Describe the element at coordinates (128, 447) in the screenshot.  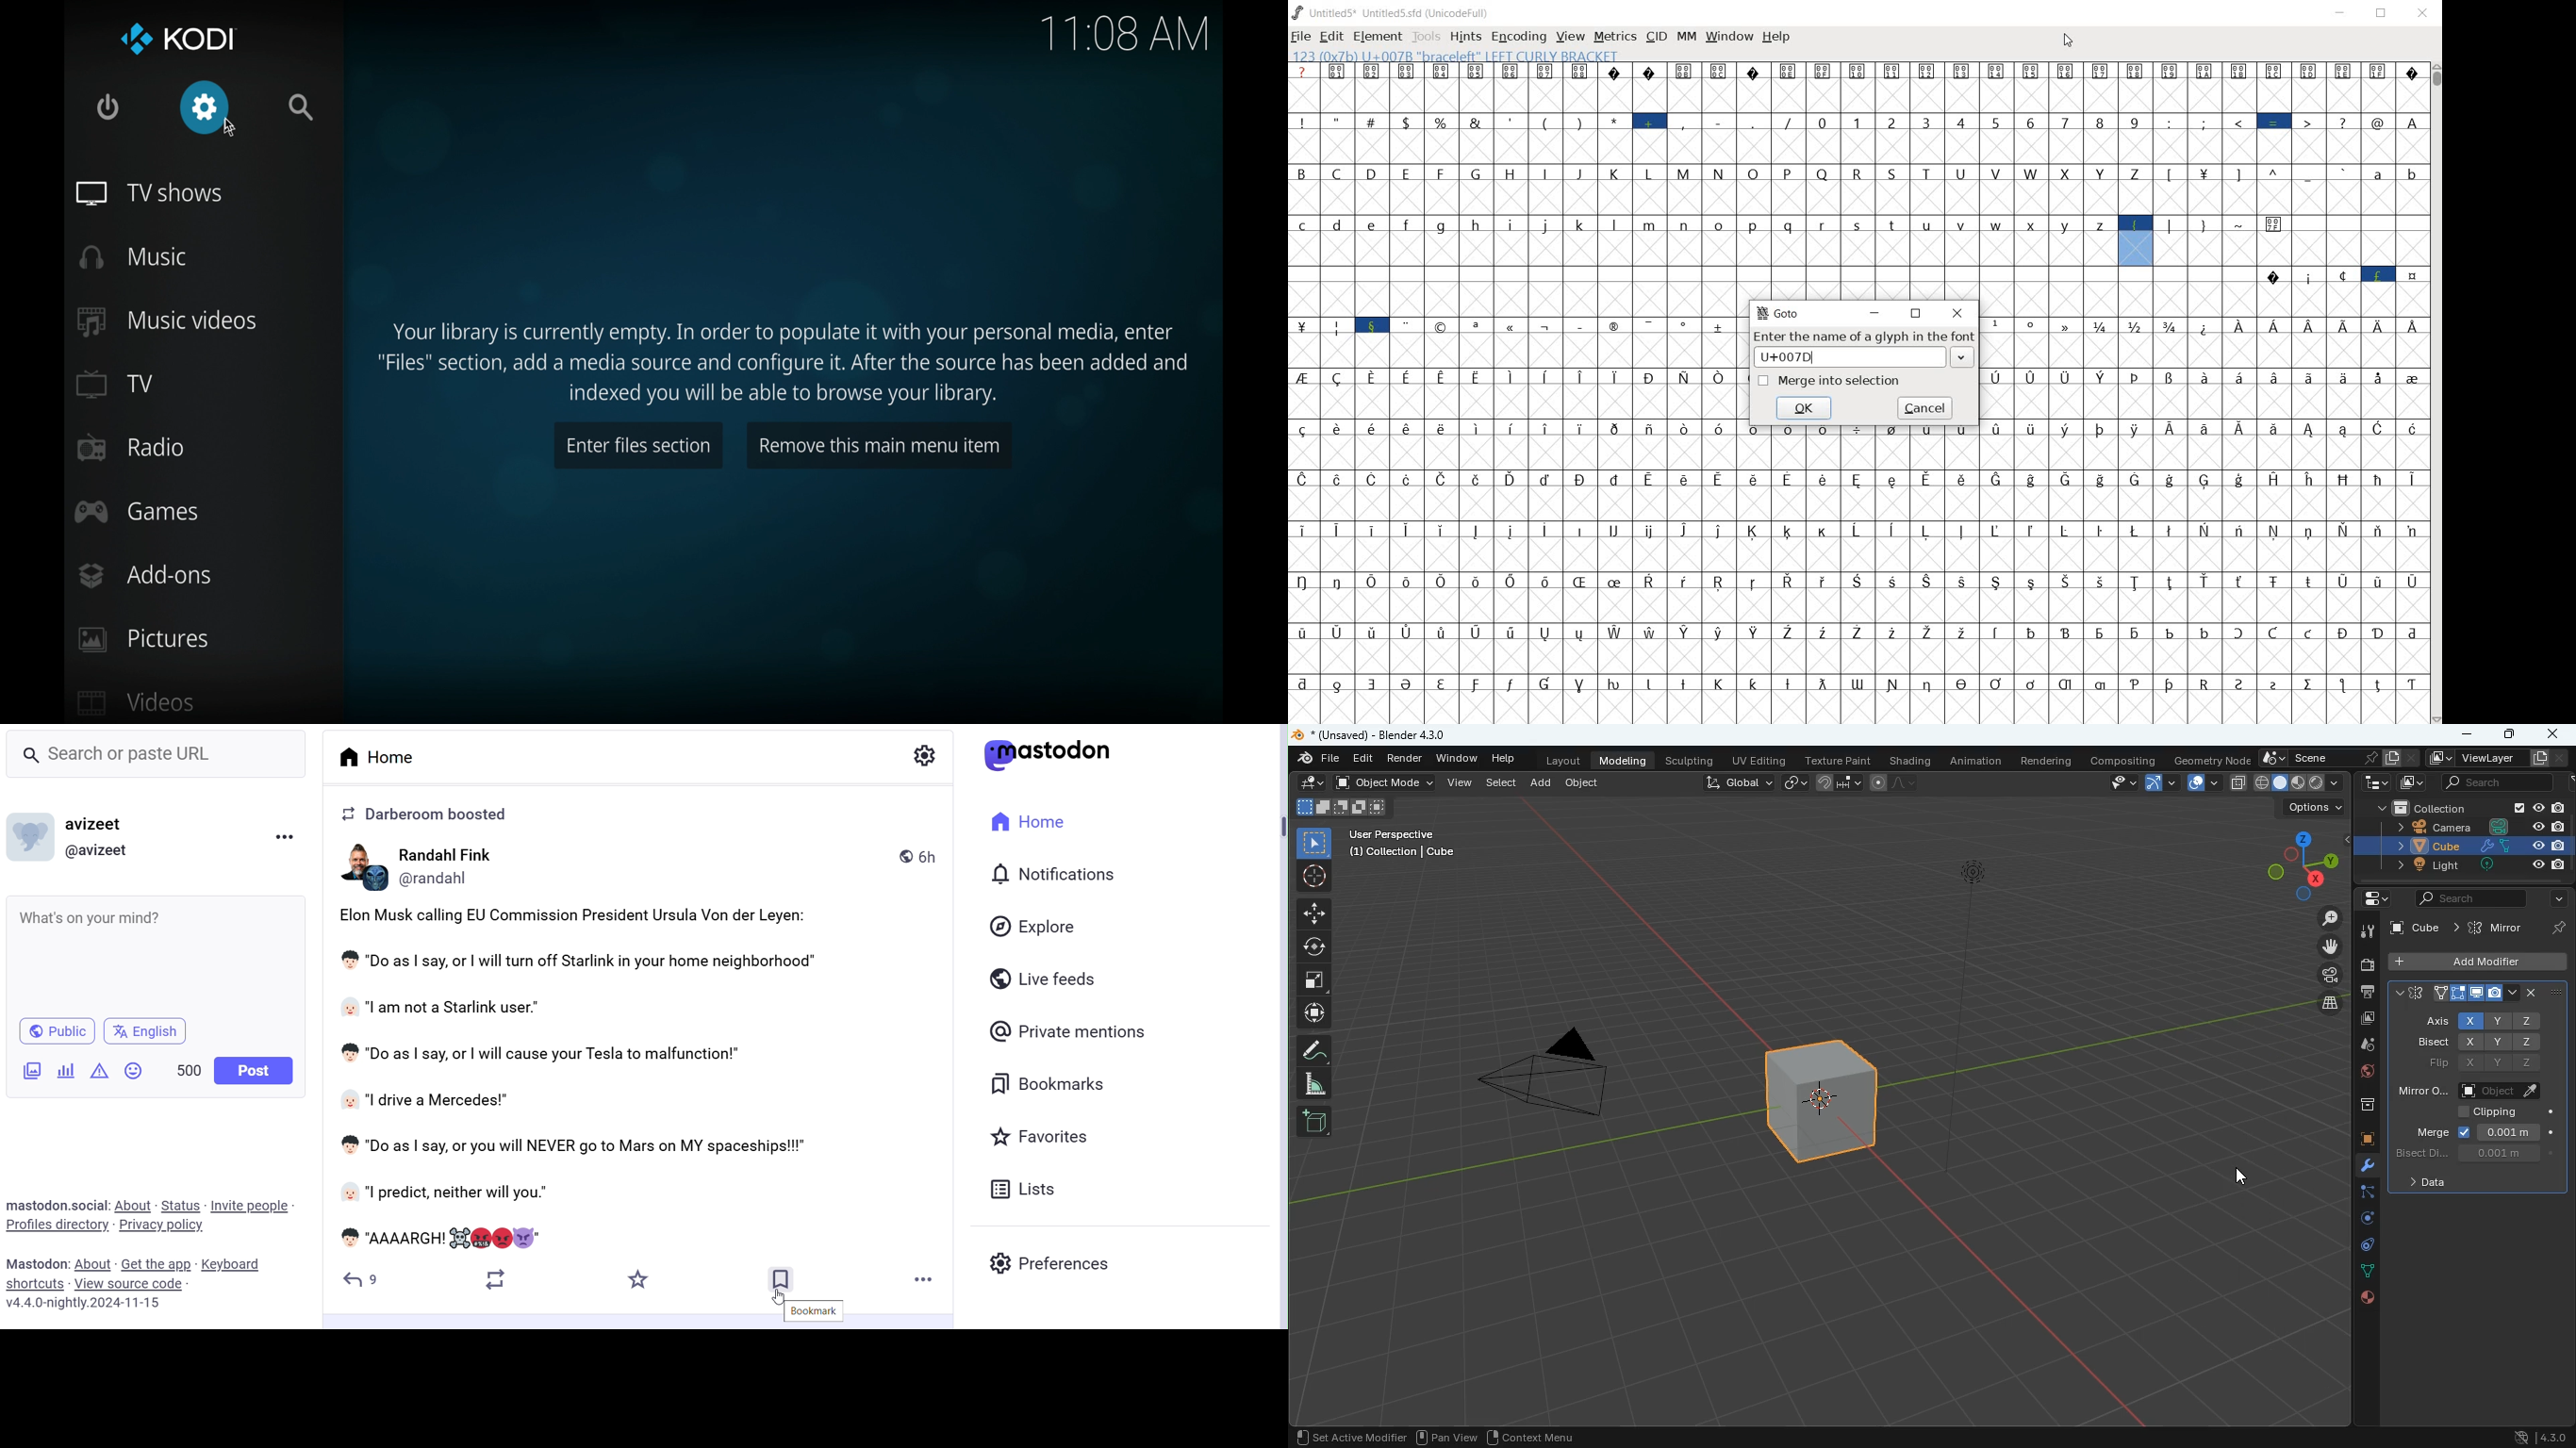
I see `radio` at that location.